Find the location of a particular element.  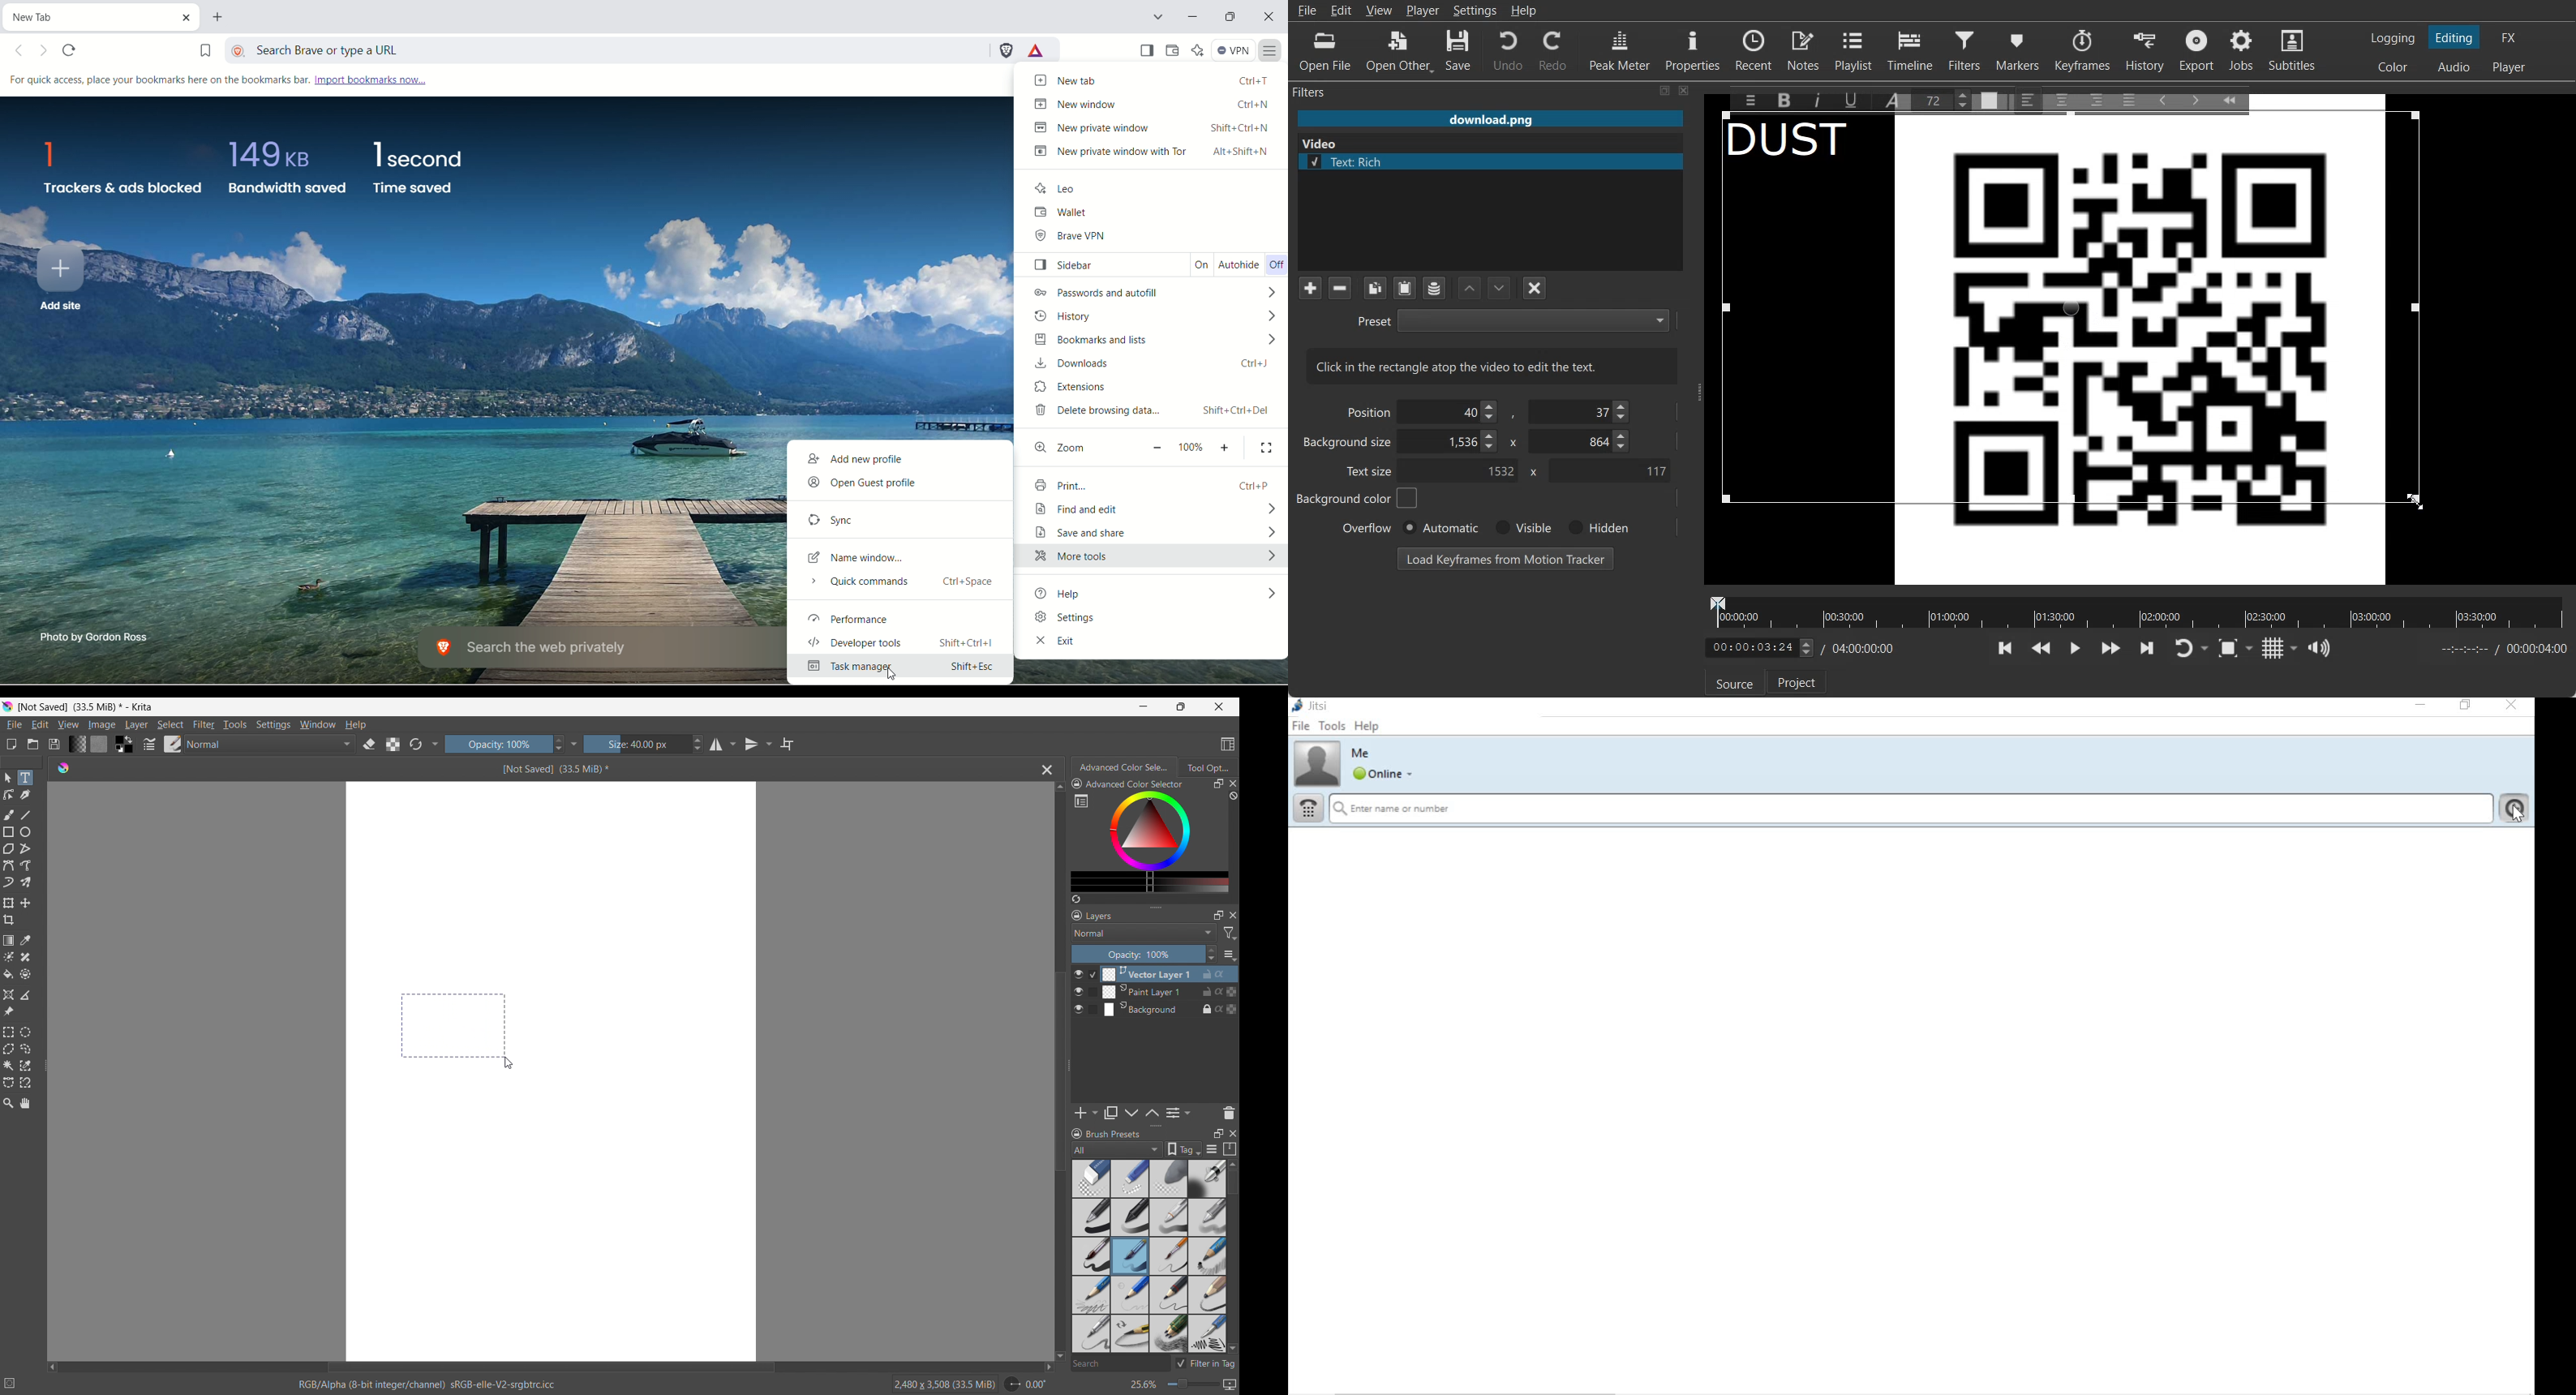

cursor is located at coordinates (2517, 812).